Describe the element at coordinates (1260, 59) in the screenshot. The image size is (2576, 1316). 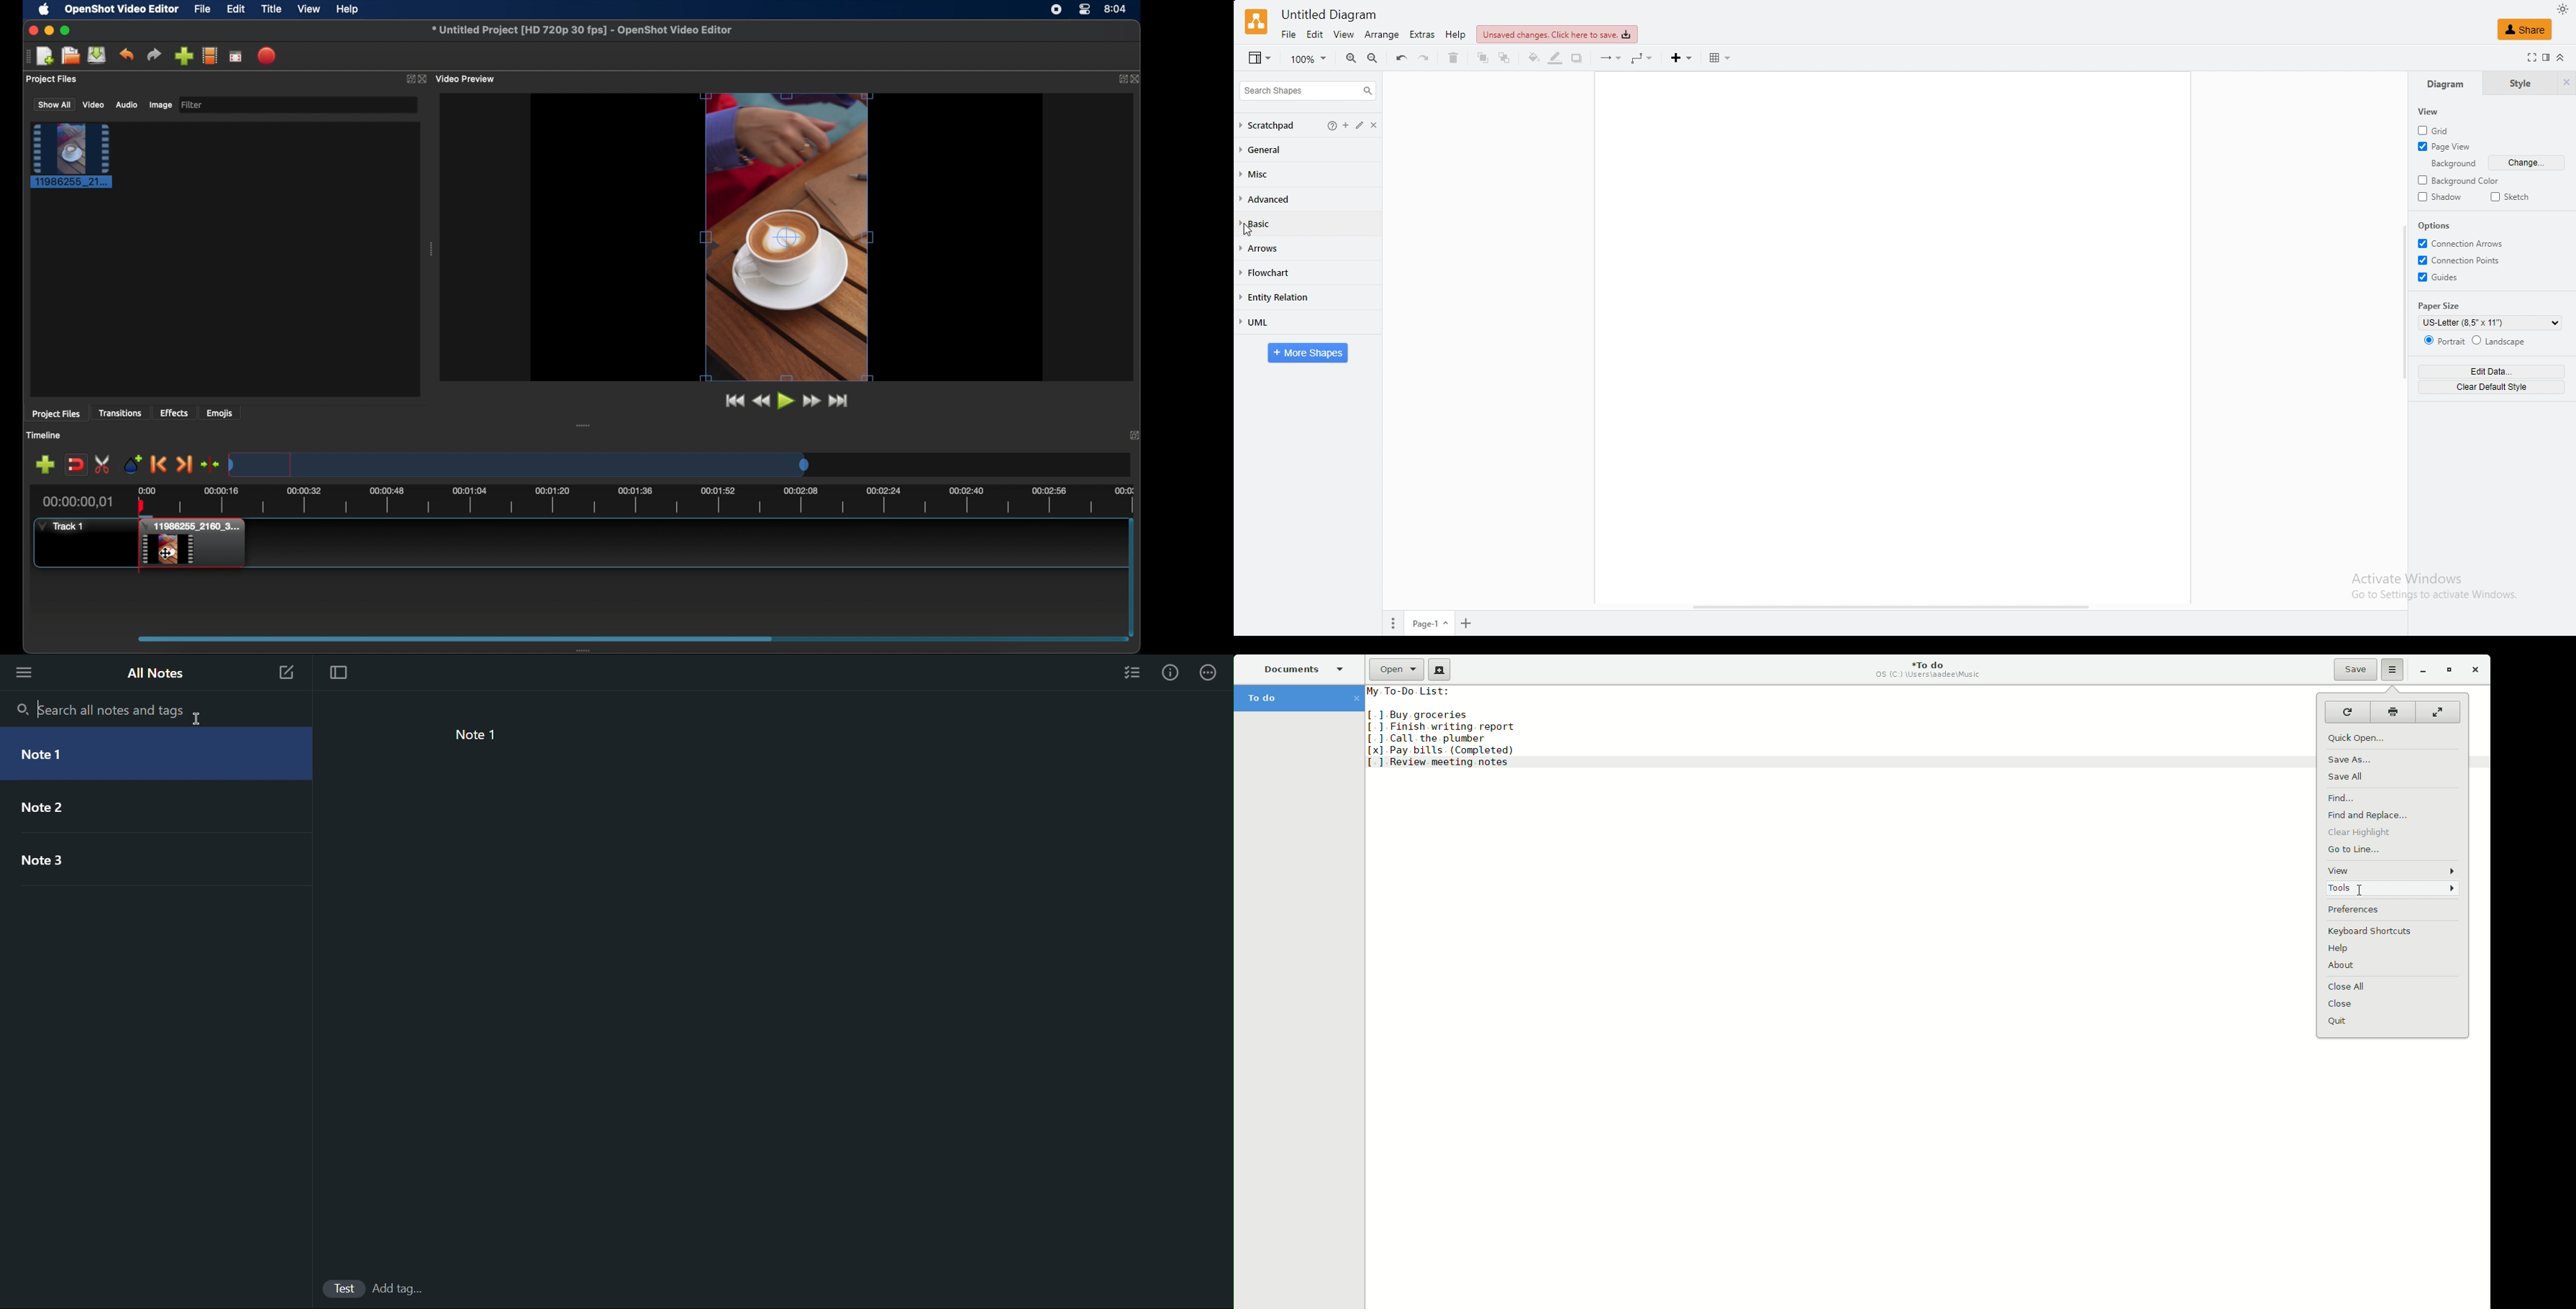
I see `view` at that location.